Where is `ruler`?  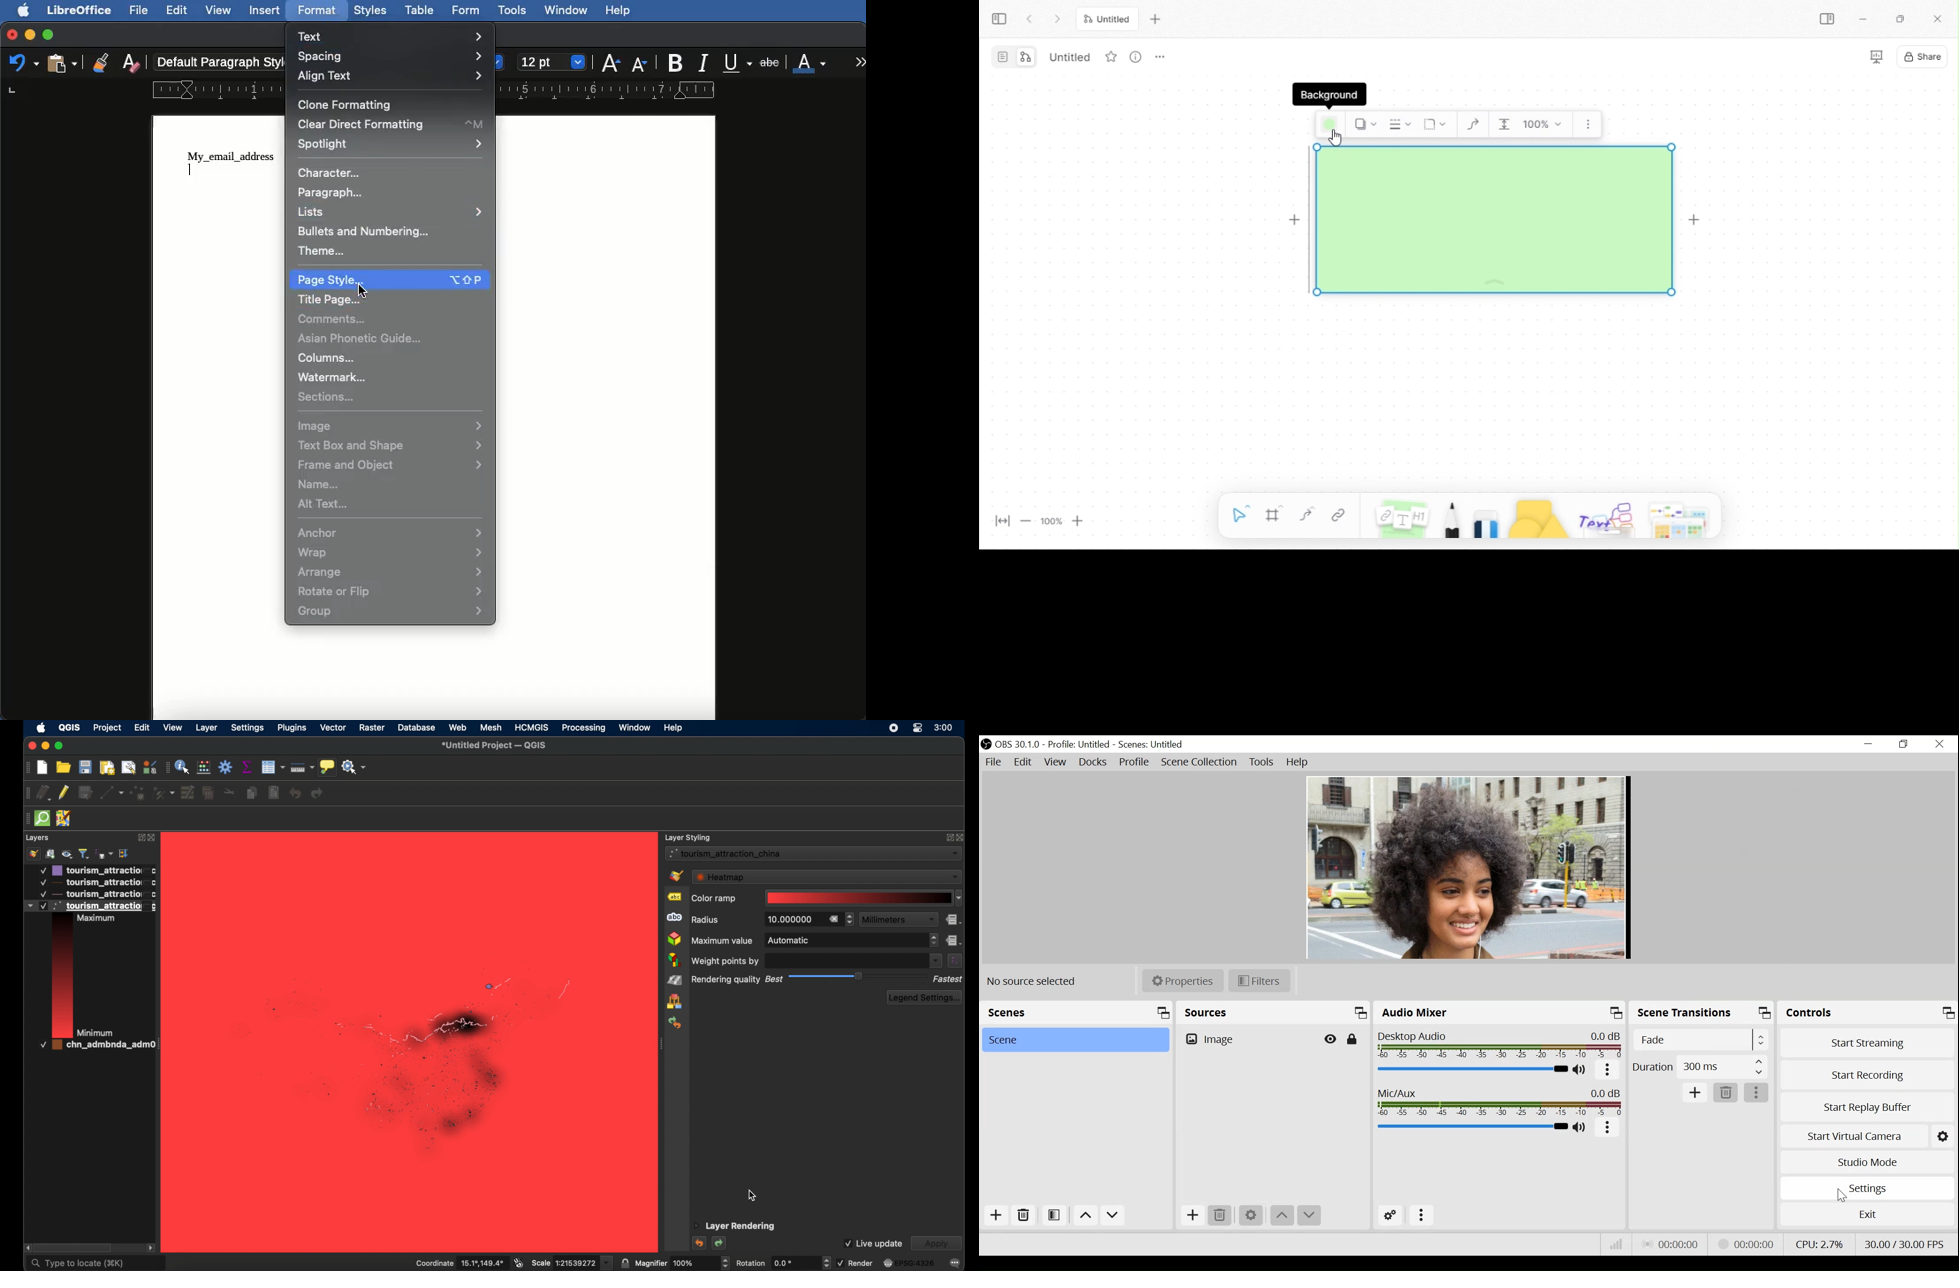
ruler is located at coordinates (611, 93).